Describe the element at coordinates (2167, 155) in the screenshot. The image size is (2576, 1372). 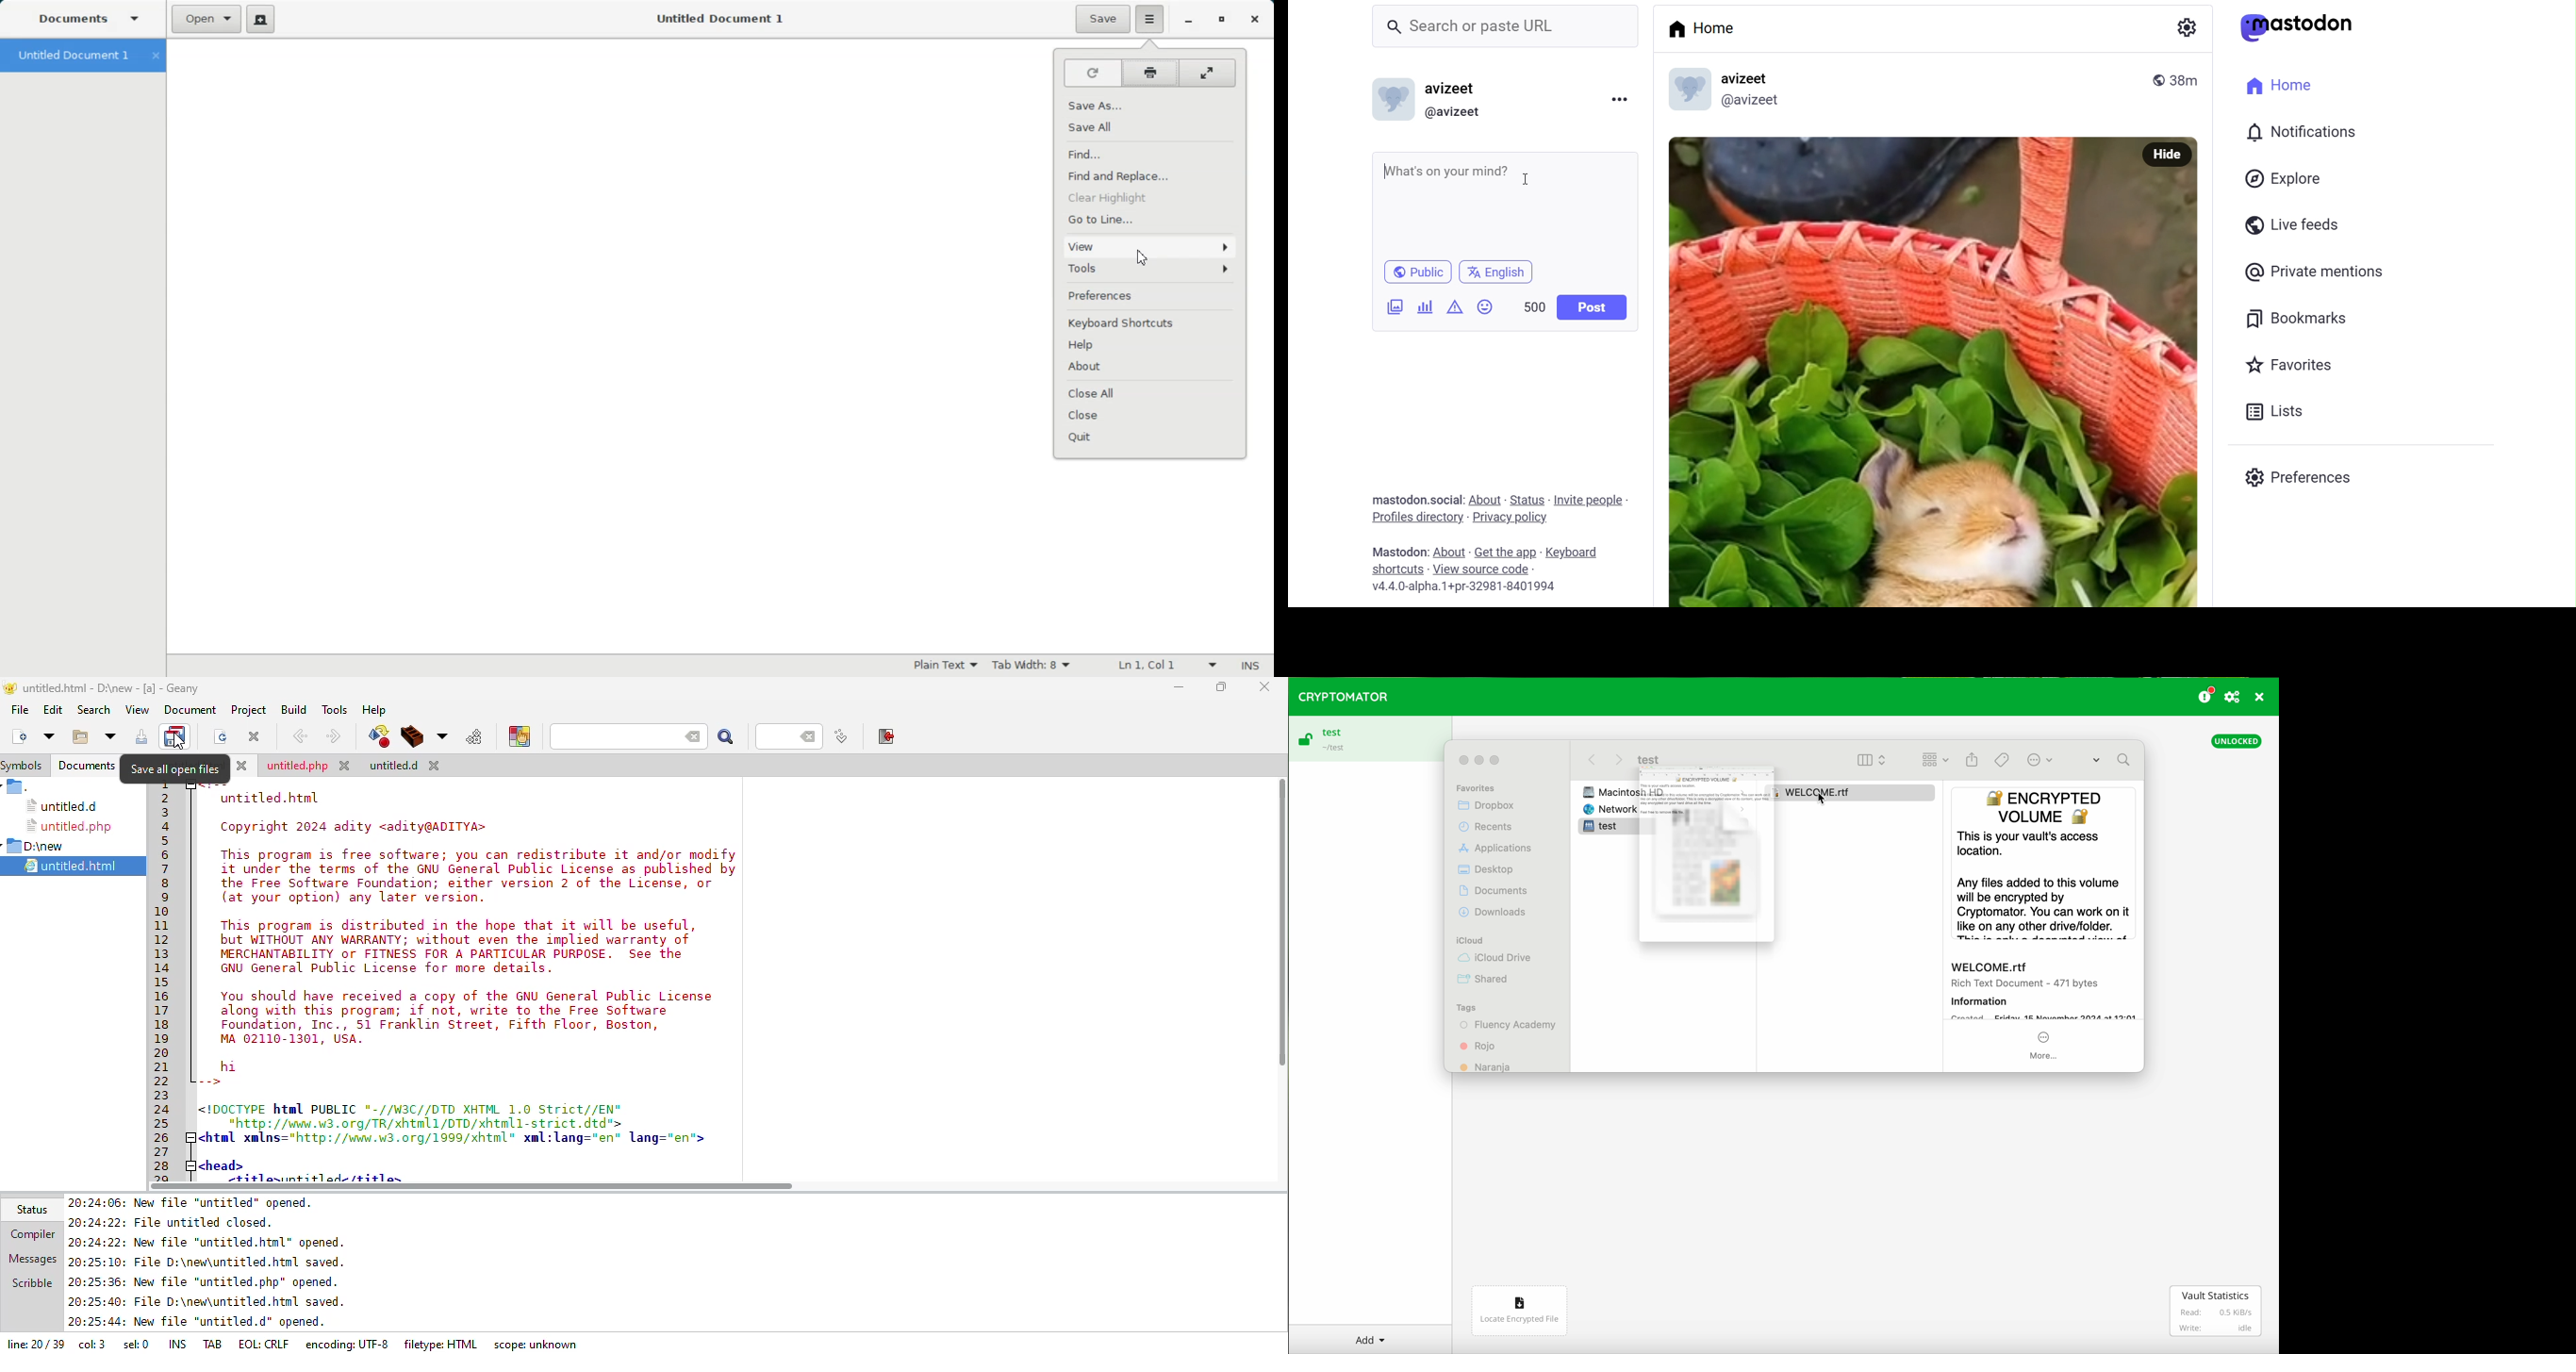
I see `Hide Image` at that location.